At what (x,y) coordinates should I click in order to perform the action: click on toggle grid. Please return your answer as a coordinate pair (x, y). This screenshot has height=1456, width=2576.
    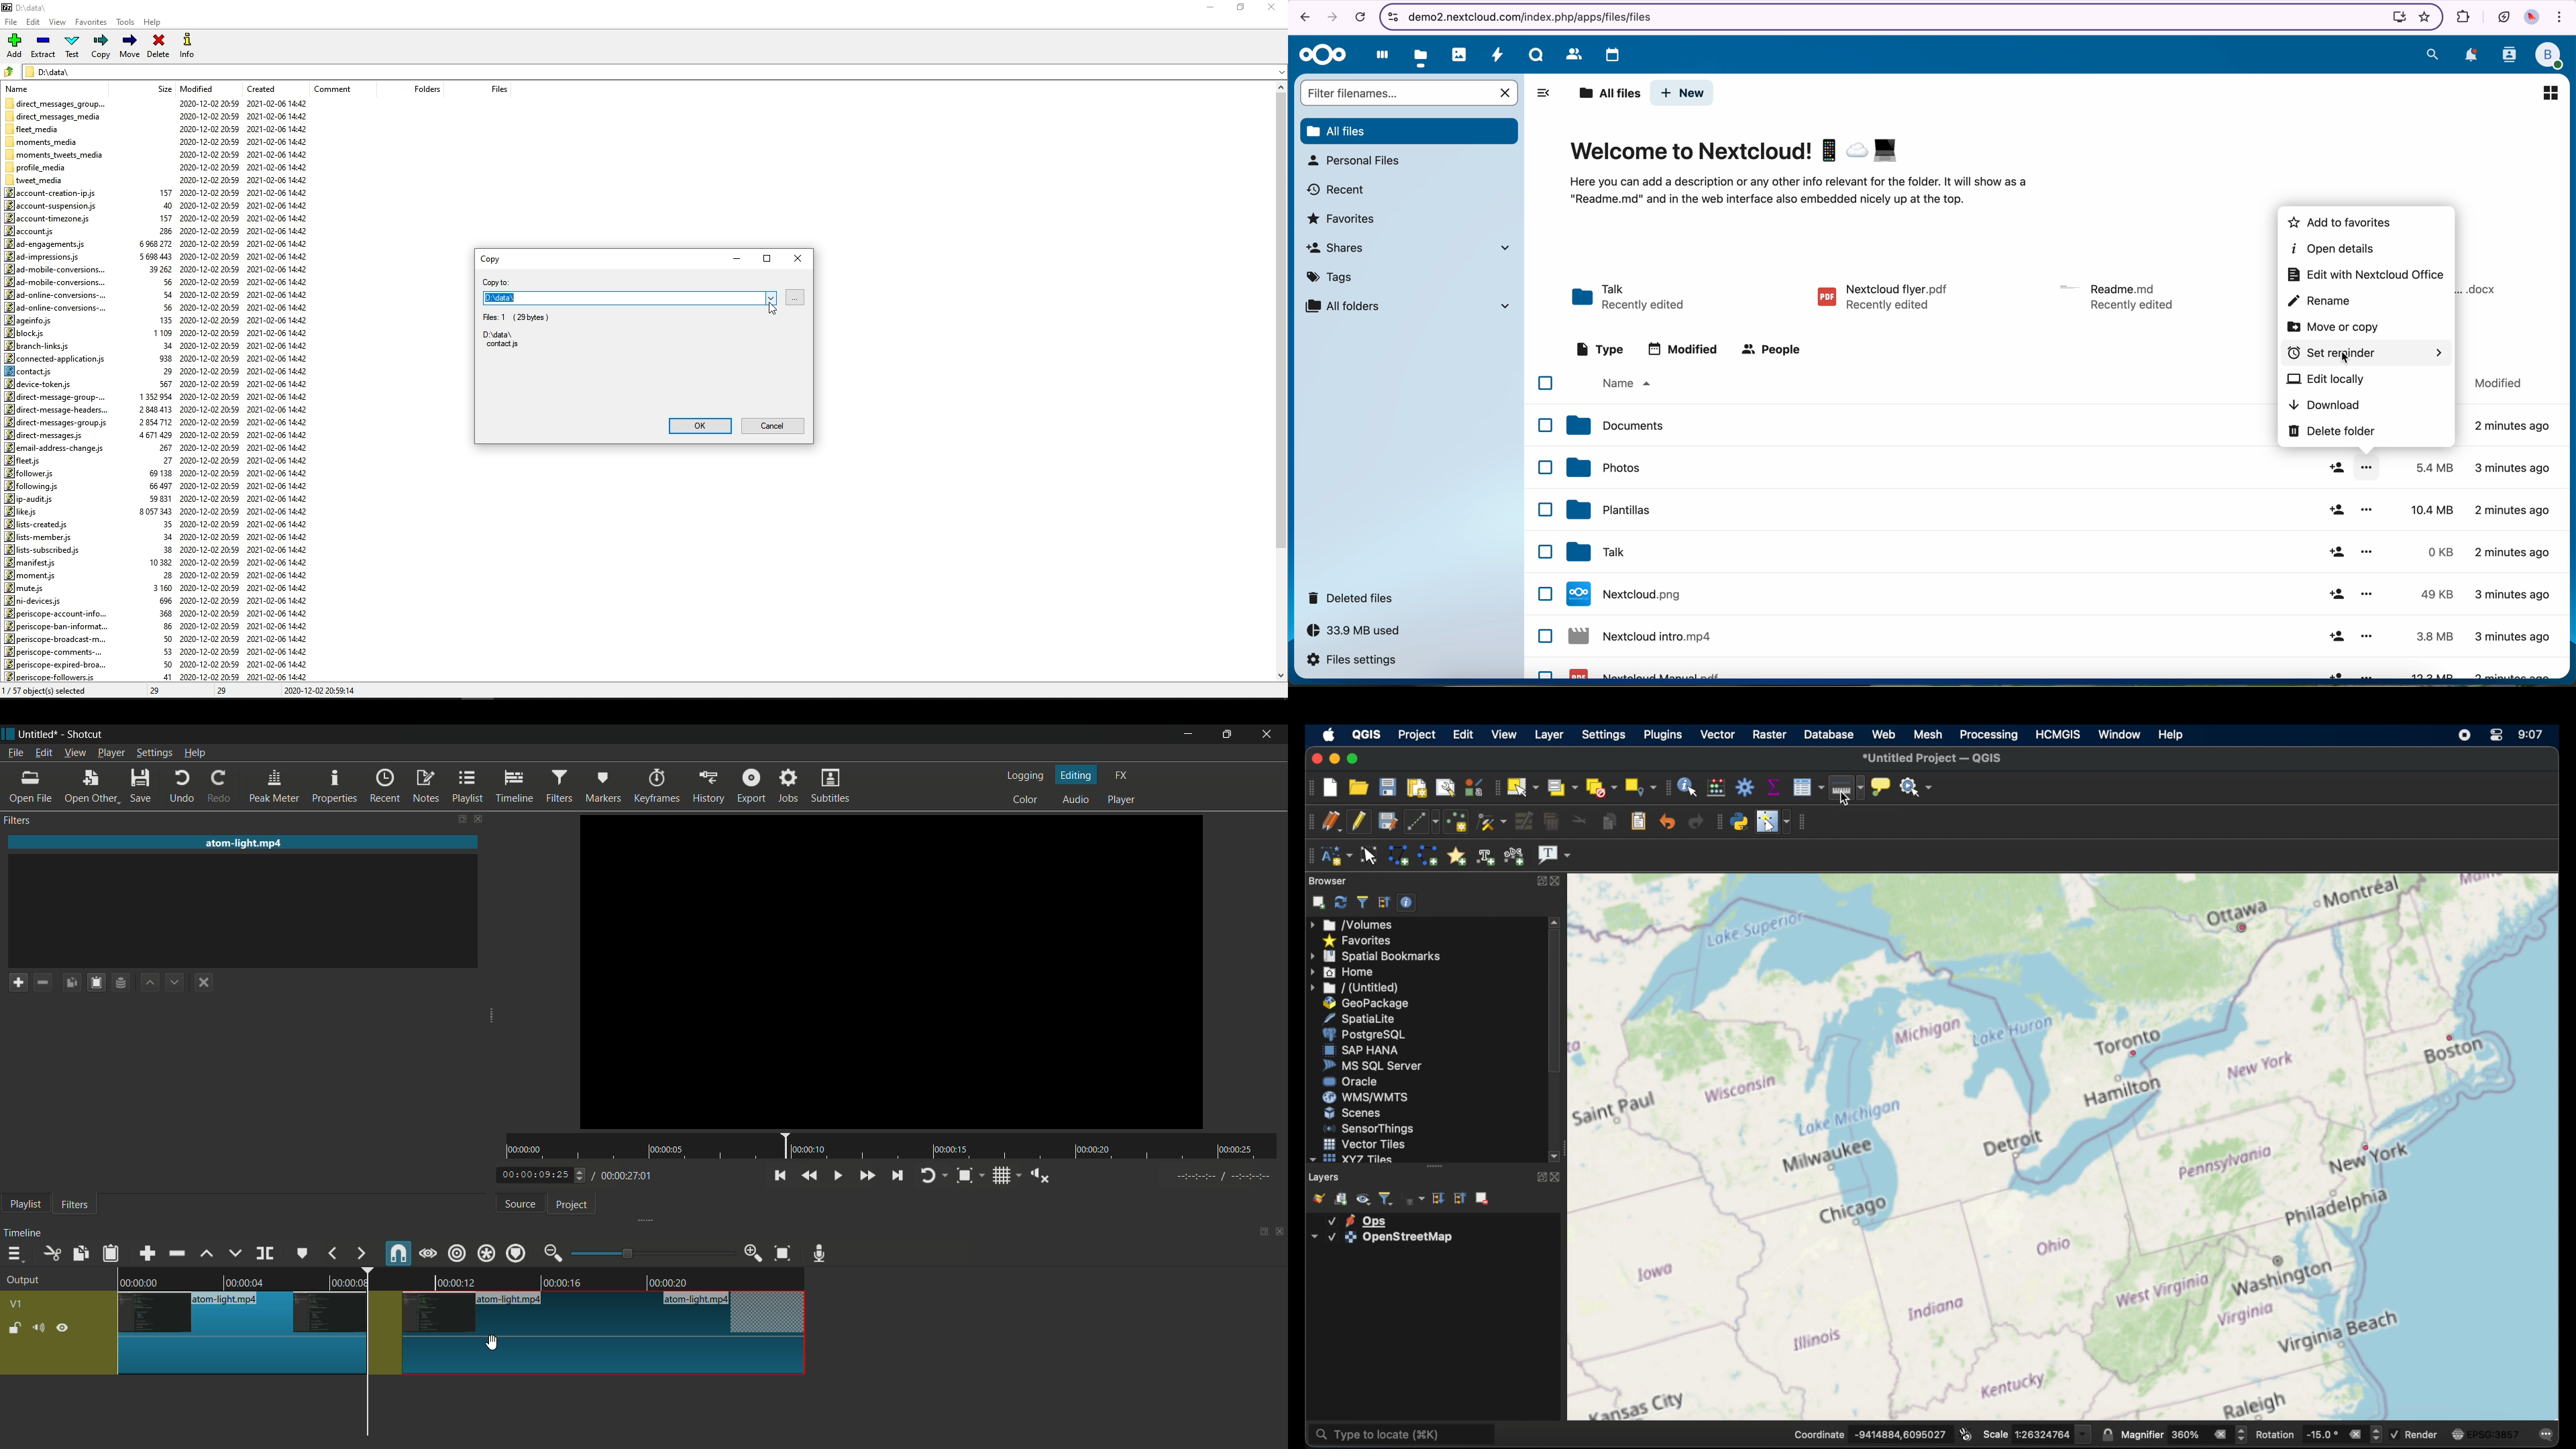
    Looking at the image, I should click on (1006, 1175).